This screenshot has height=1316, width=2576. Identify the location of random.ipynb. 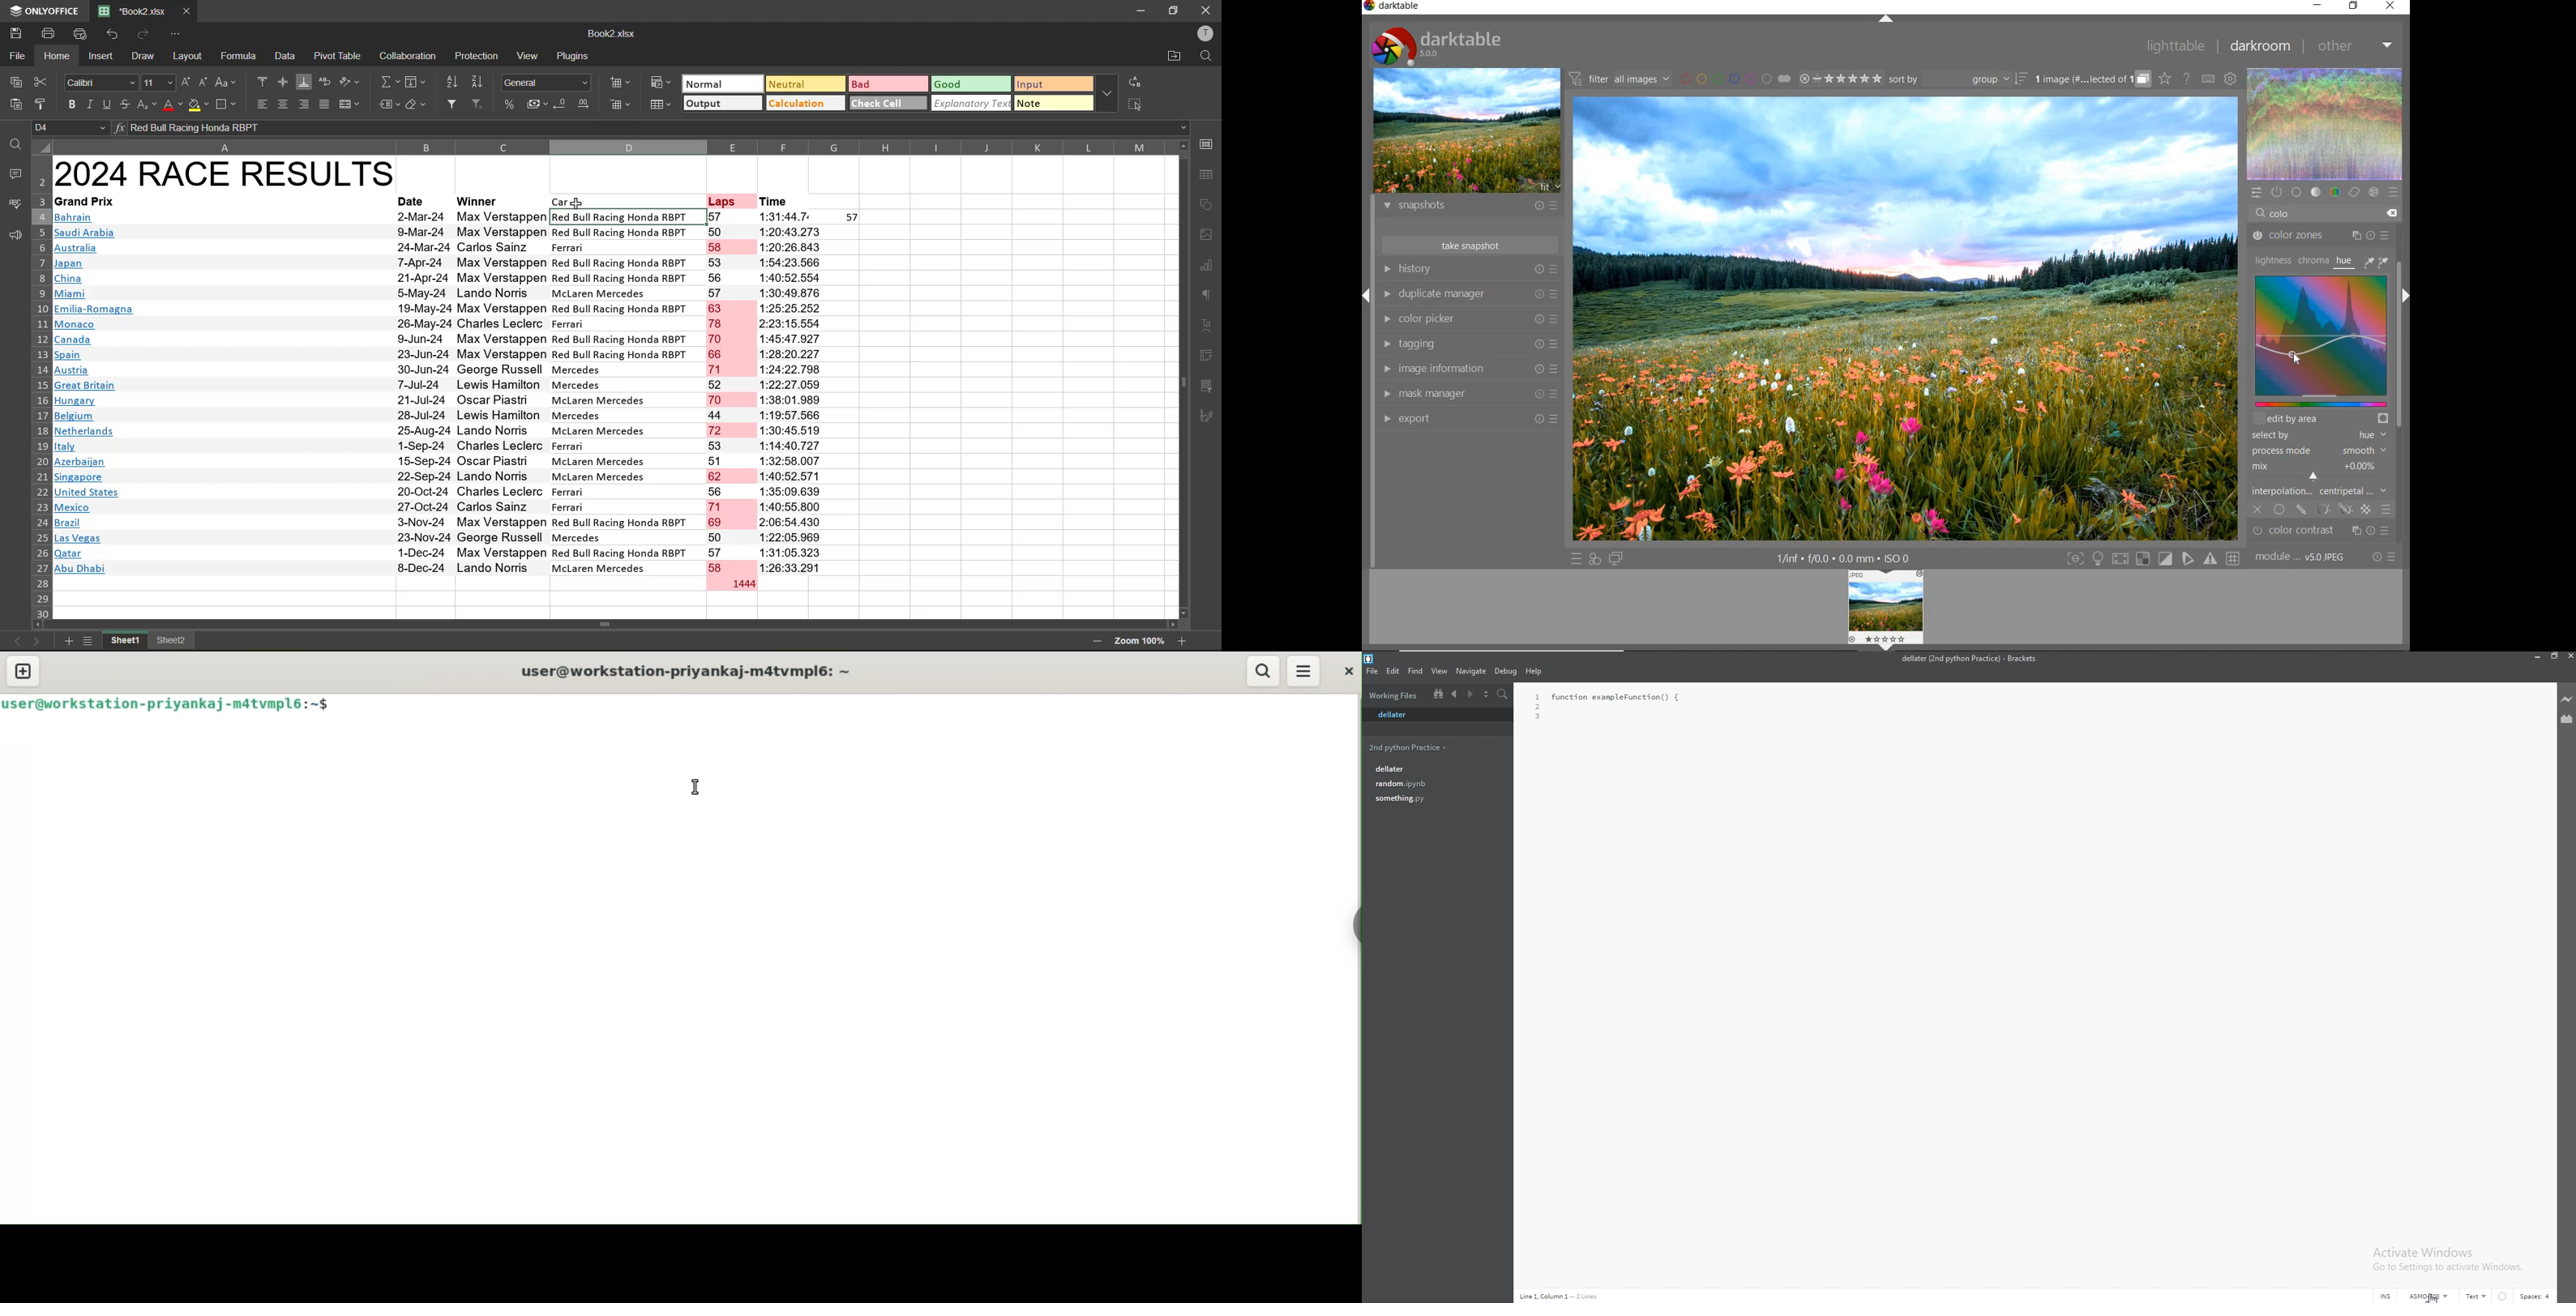
(1433, 784).